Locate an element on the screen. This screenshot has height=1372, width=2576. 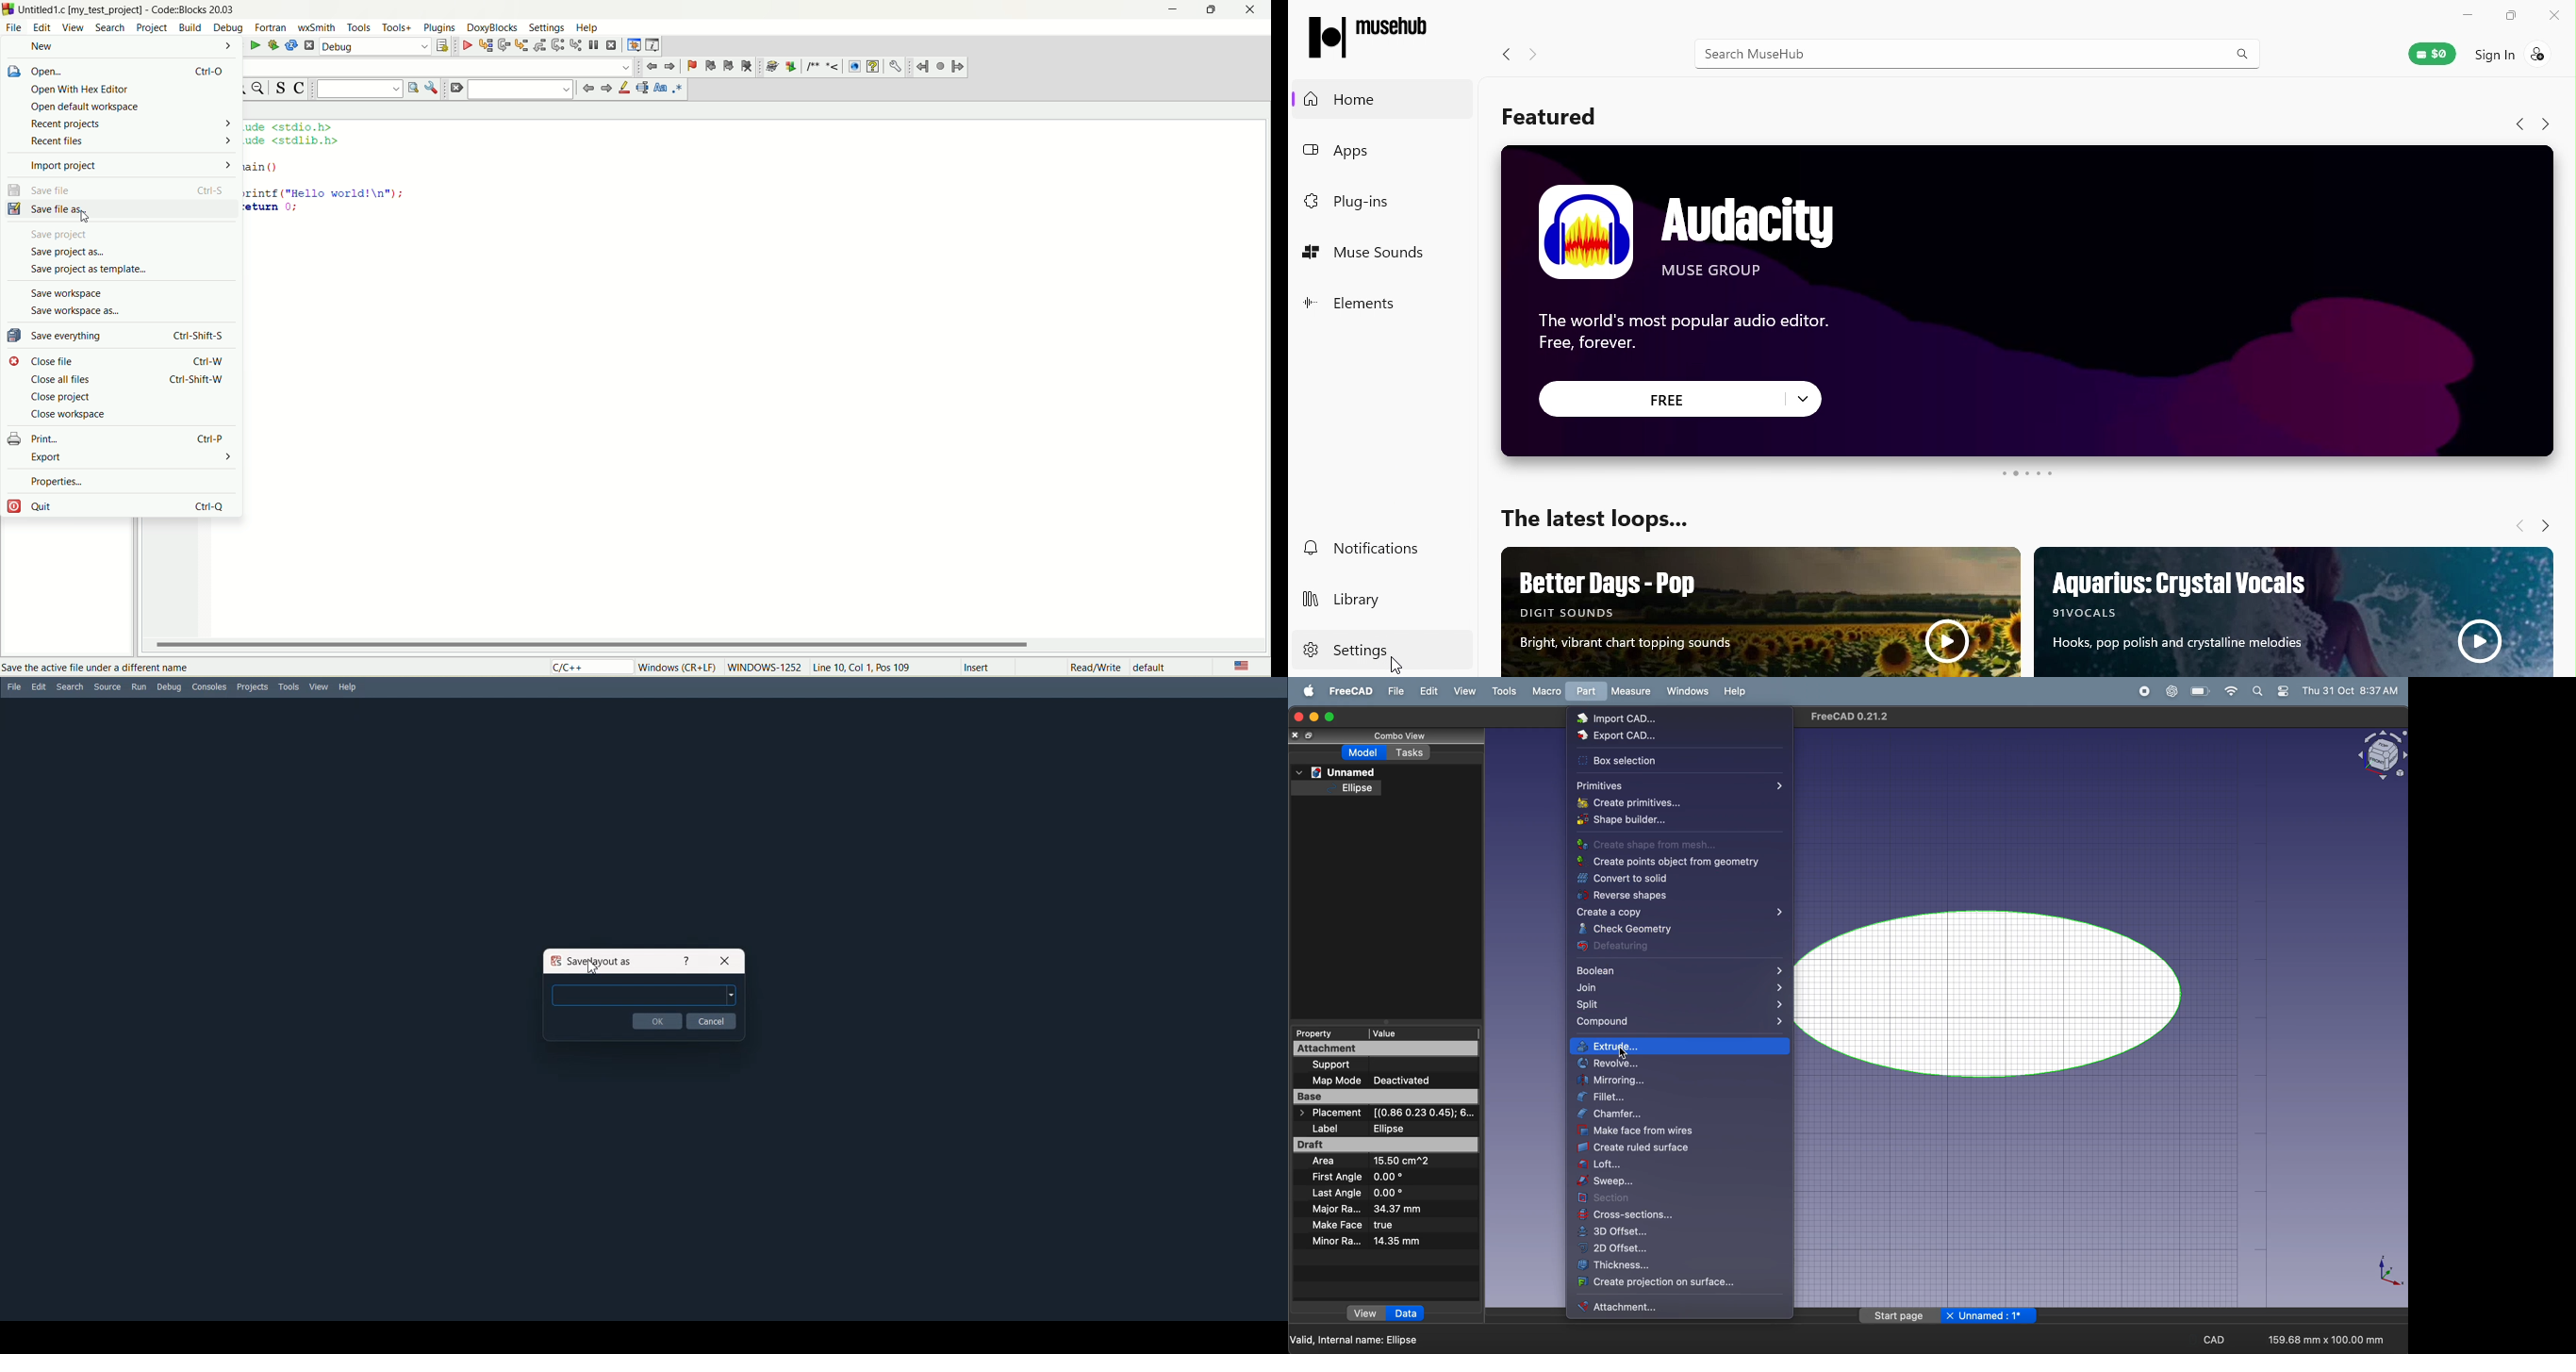
axis is located at coordinates (2384, 1272).